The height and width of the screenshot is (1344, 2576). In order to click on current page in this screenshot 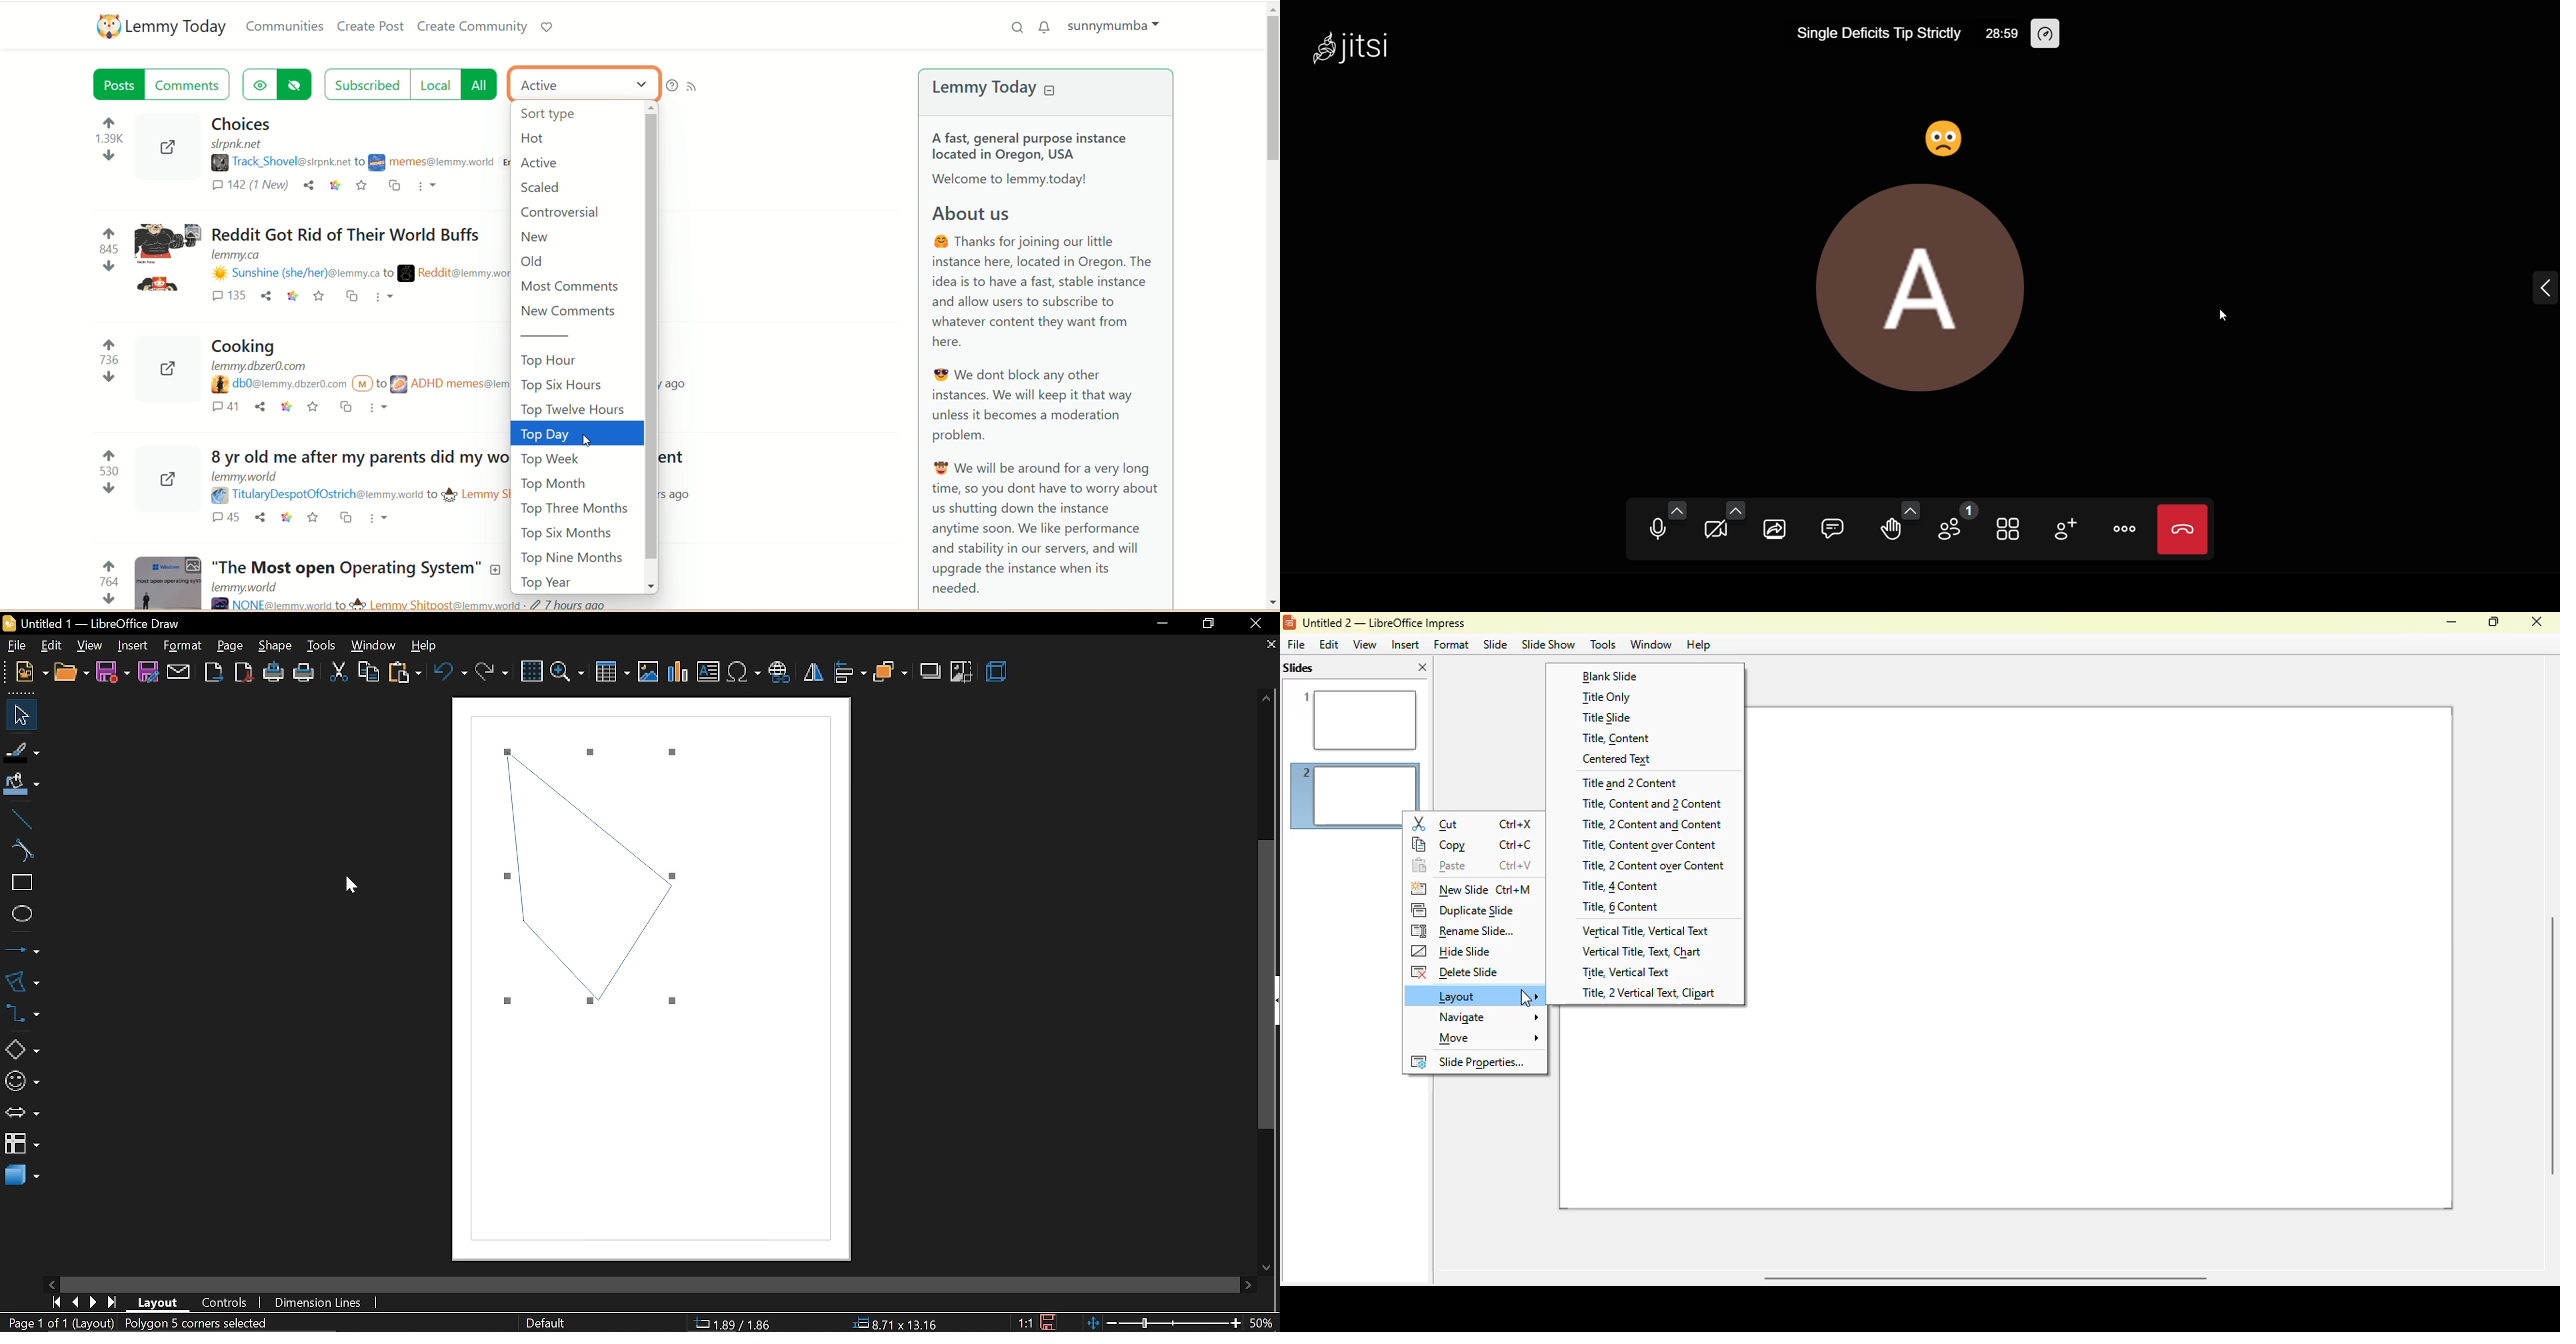, I will do `click(42, 1323)`.